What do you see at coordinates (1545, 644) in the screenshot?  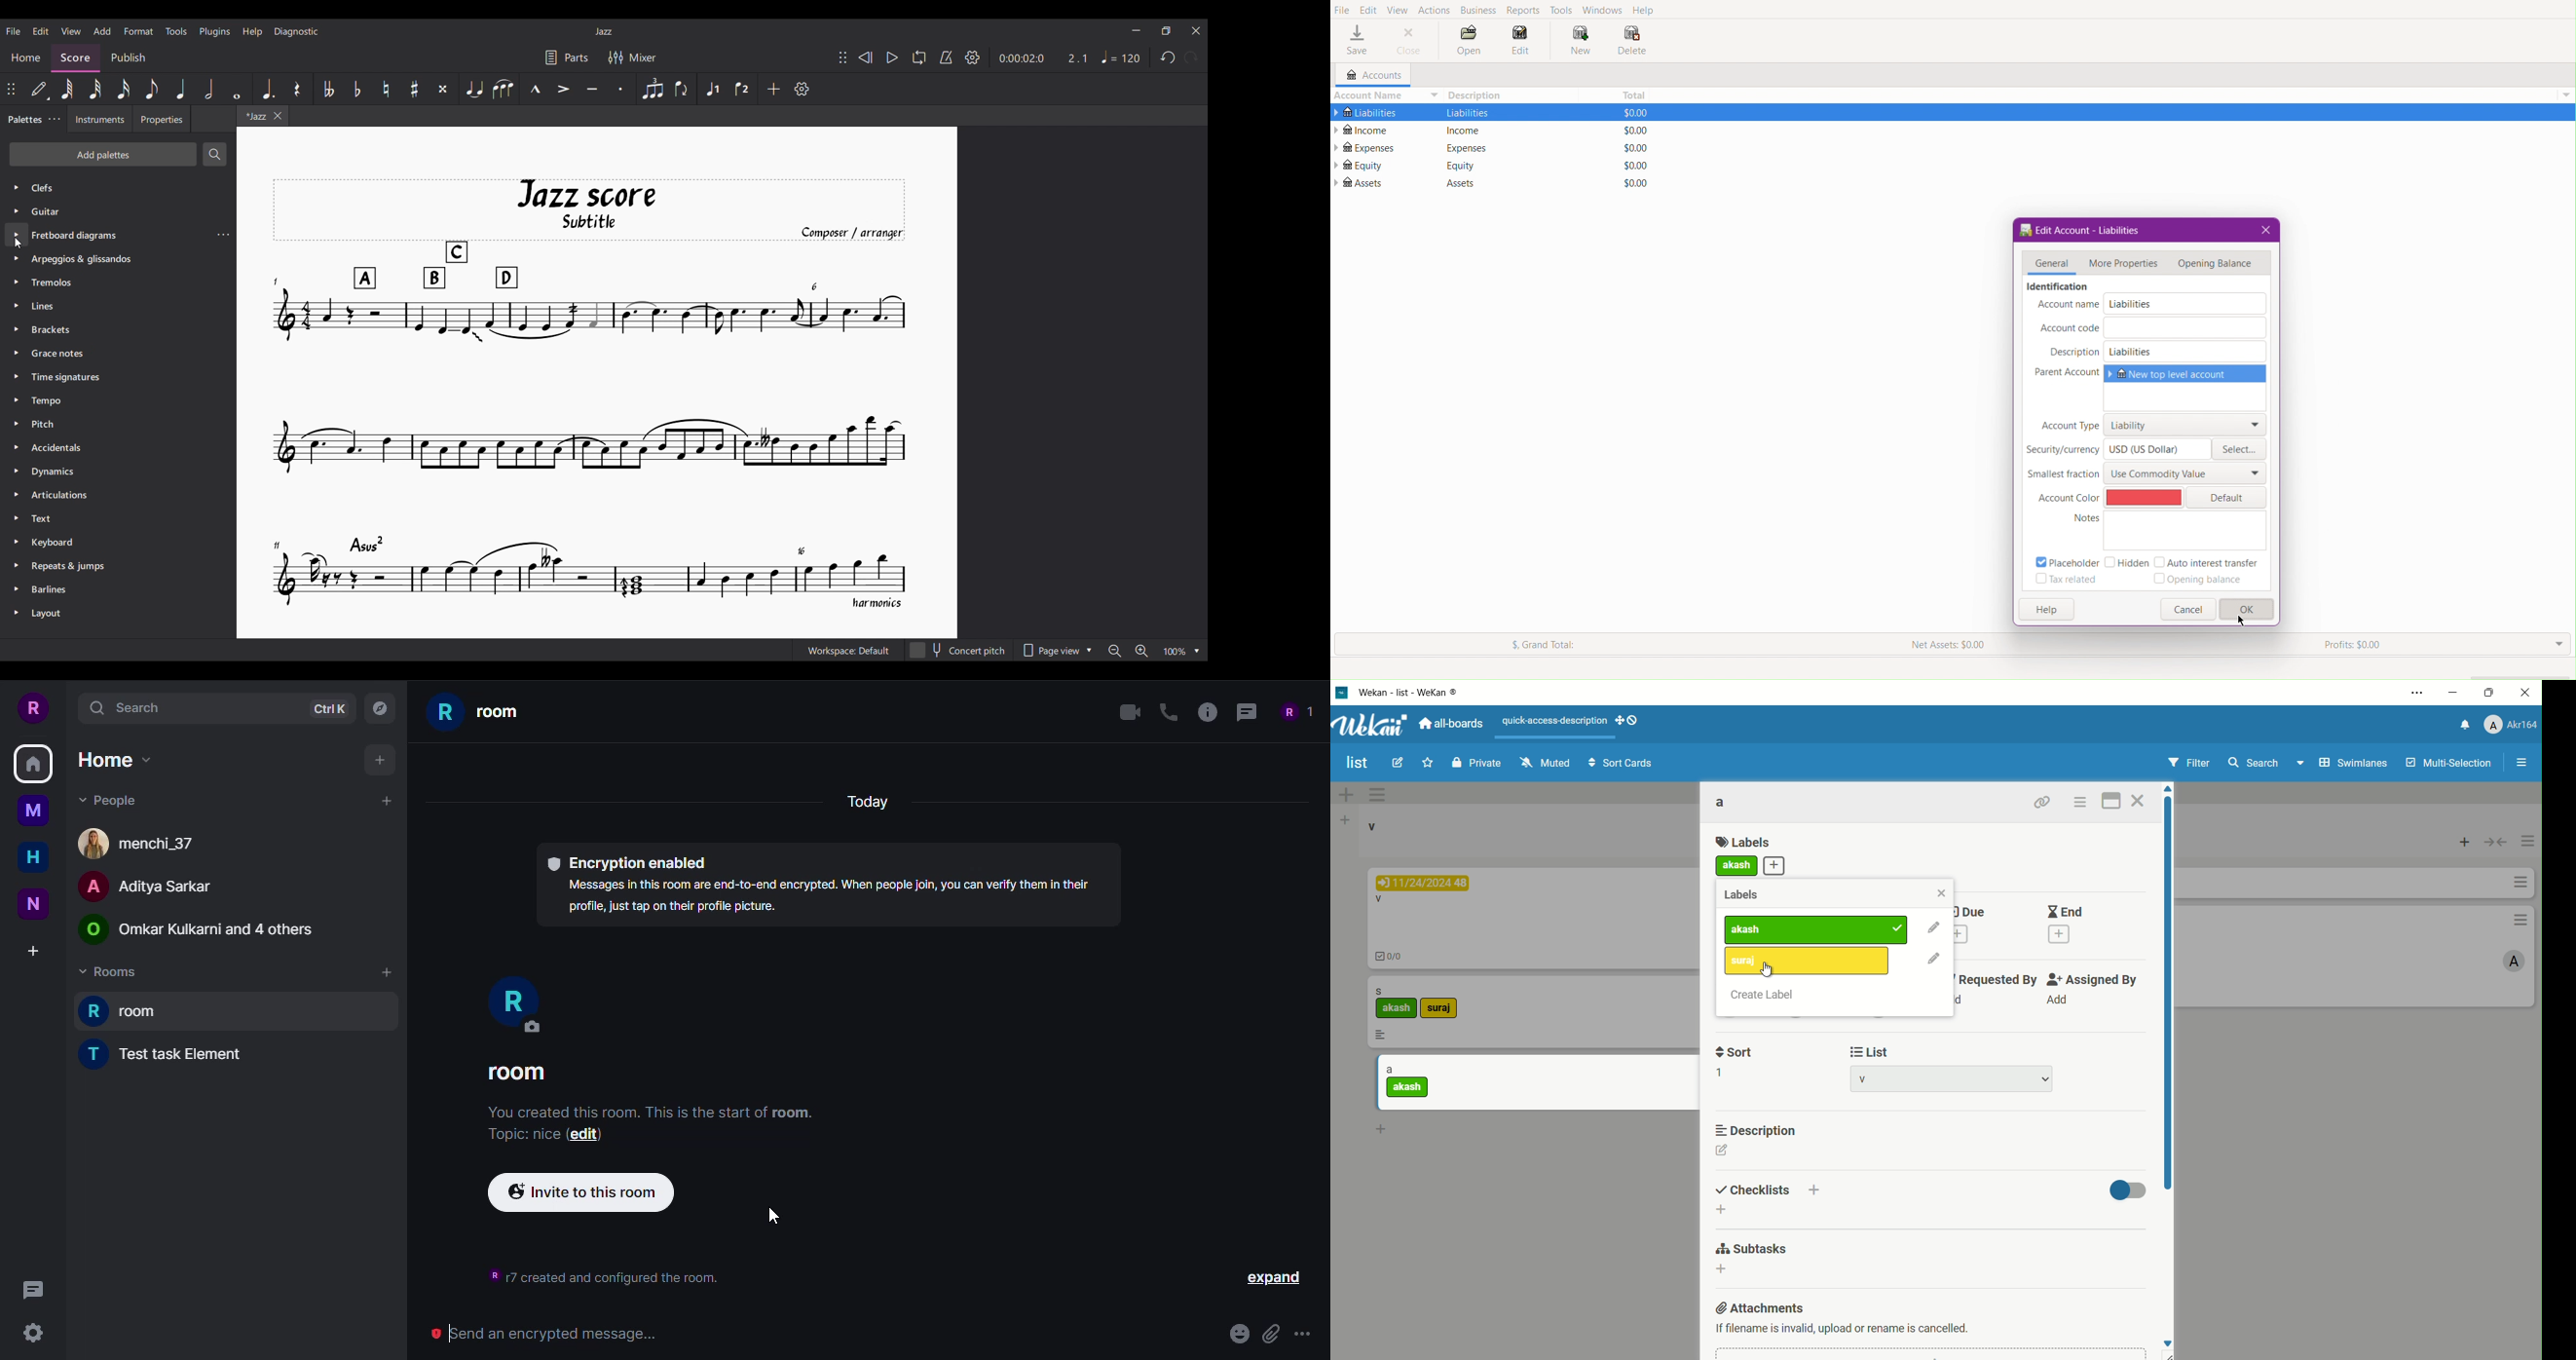 I see `Grand Total` at bounding box center [1545, 644].